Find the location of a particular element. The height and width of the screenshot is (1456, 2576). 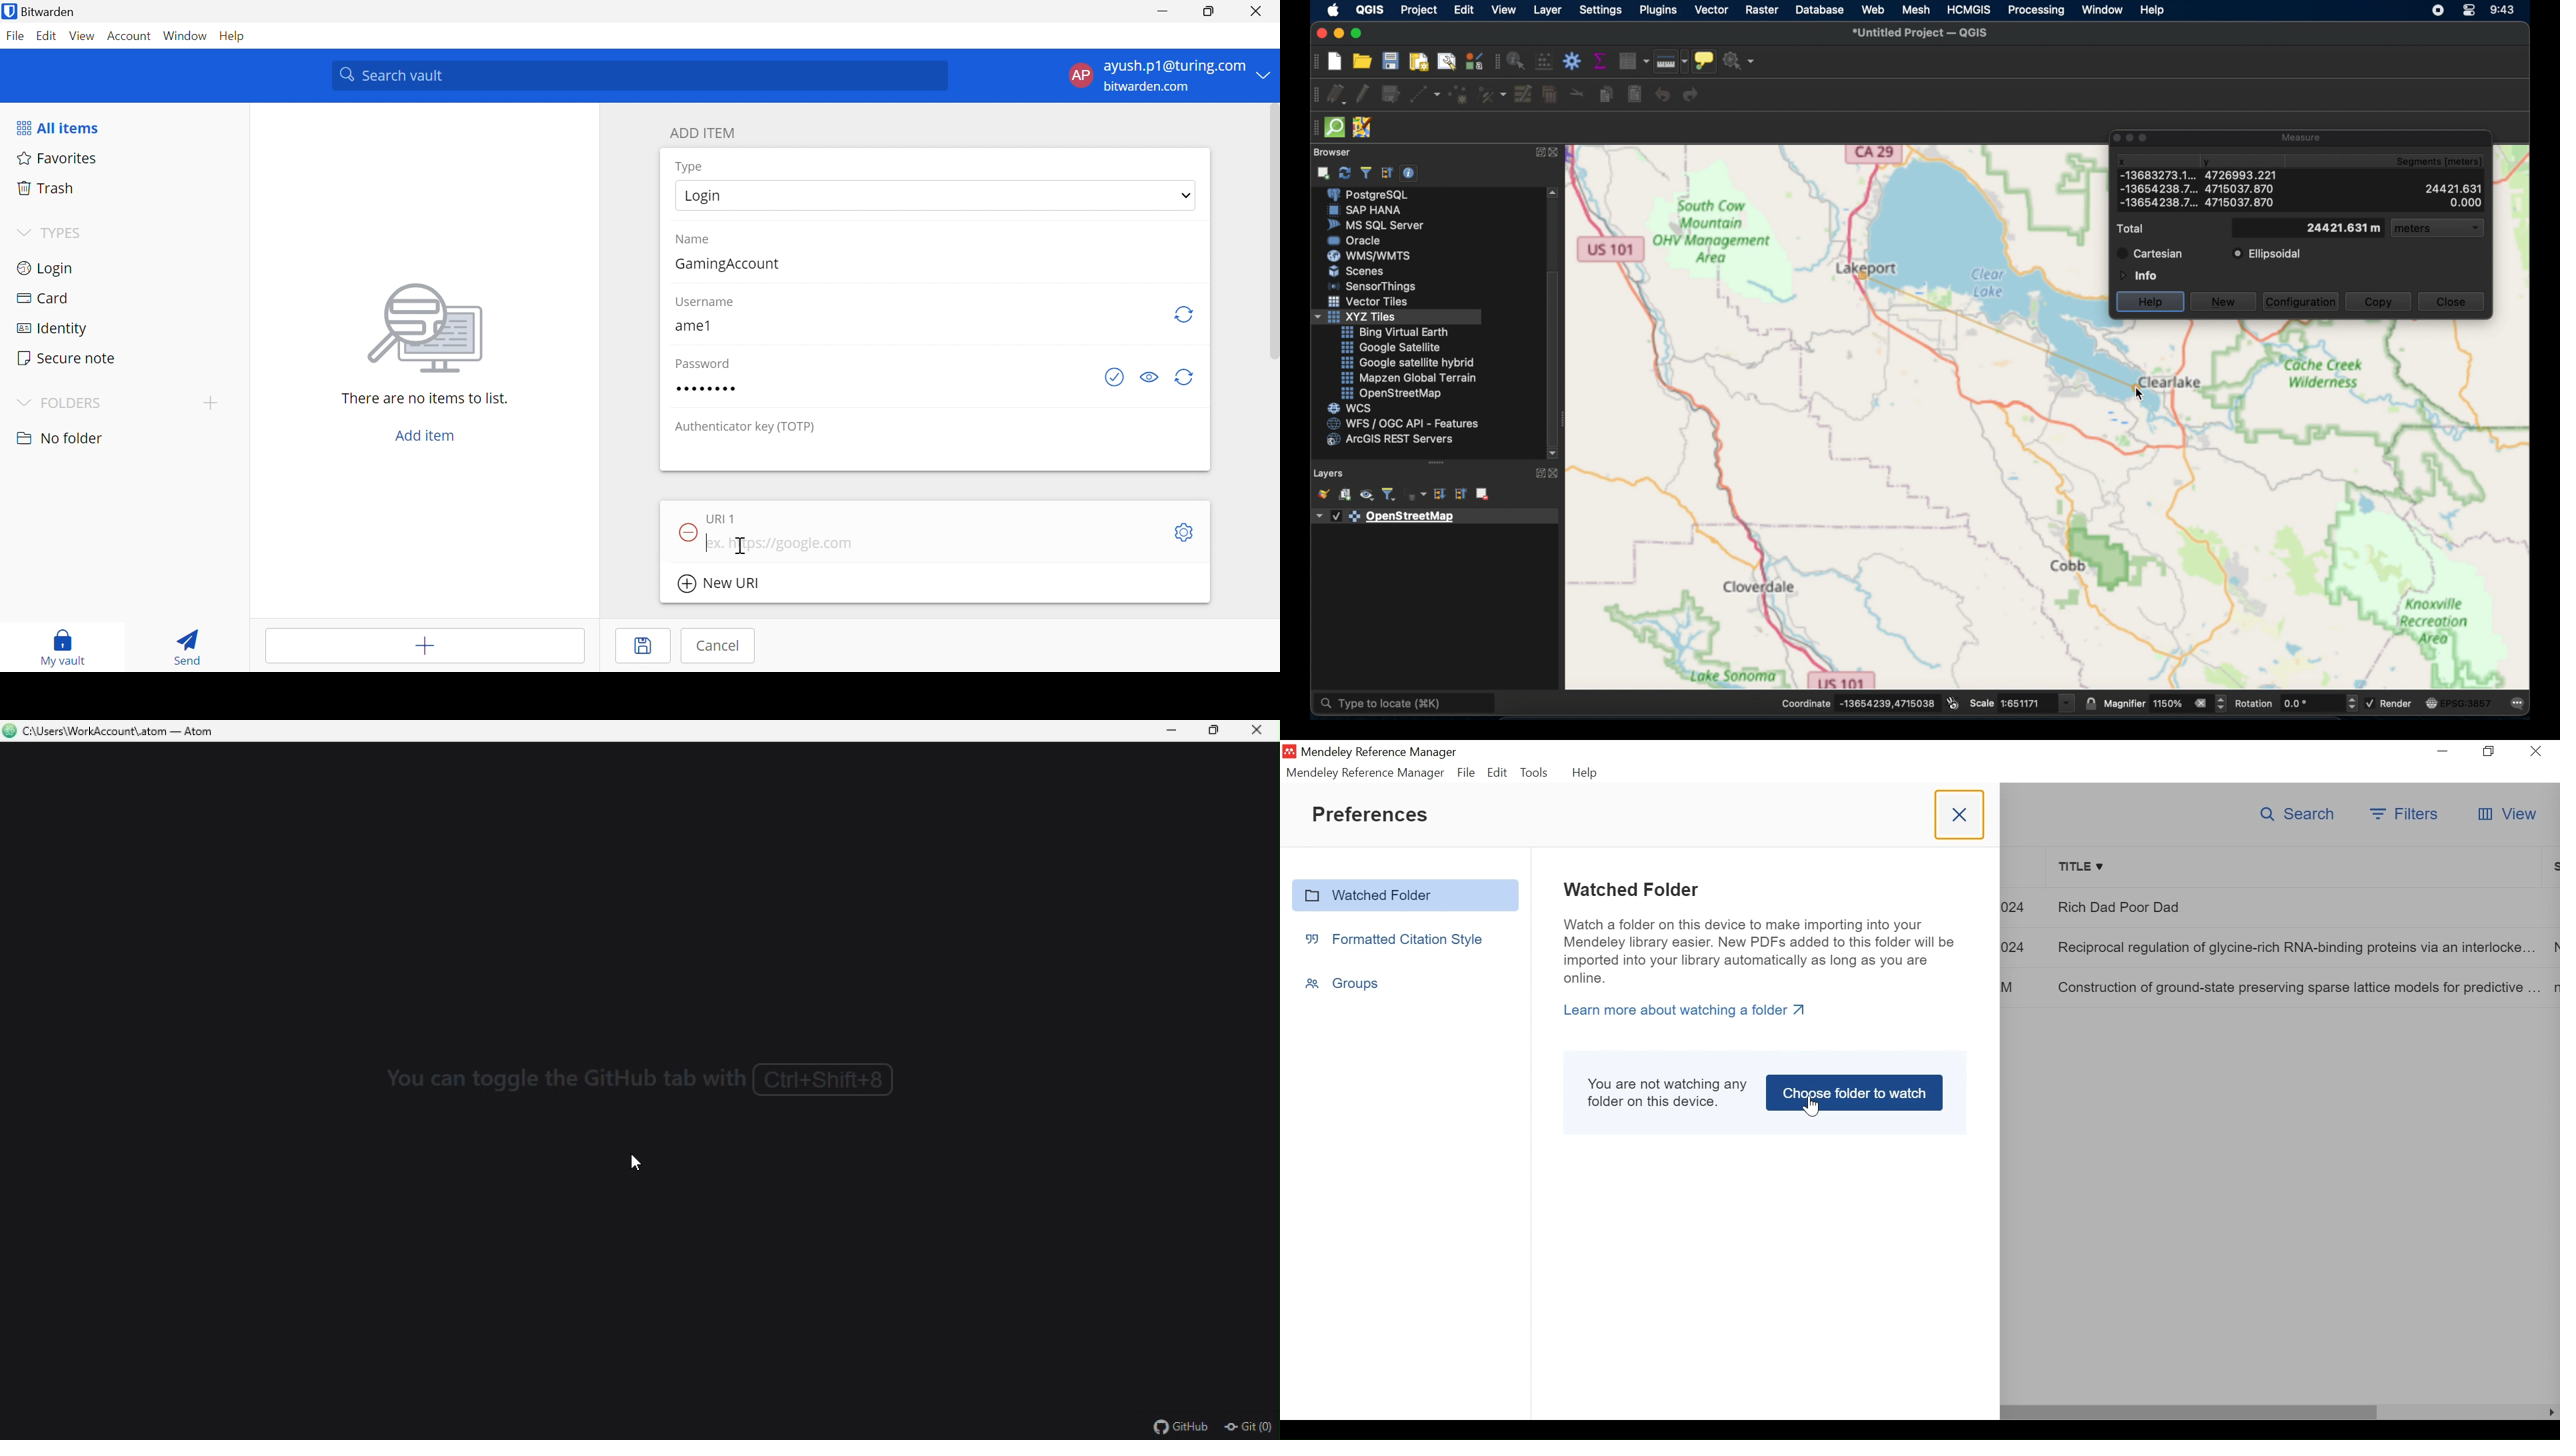

no action selected is located at coordinates (1741, 61).